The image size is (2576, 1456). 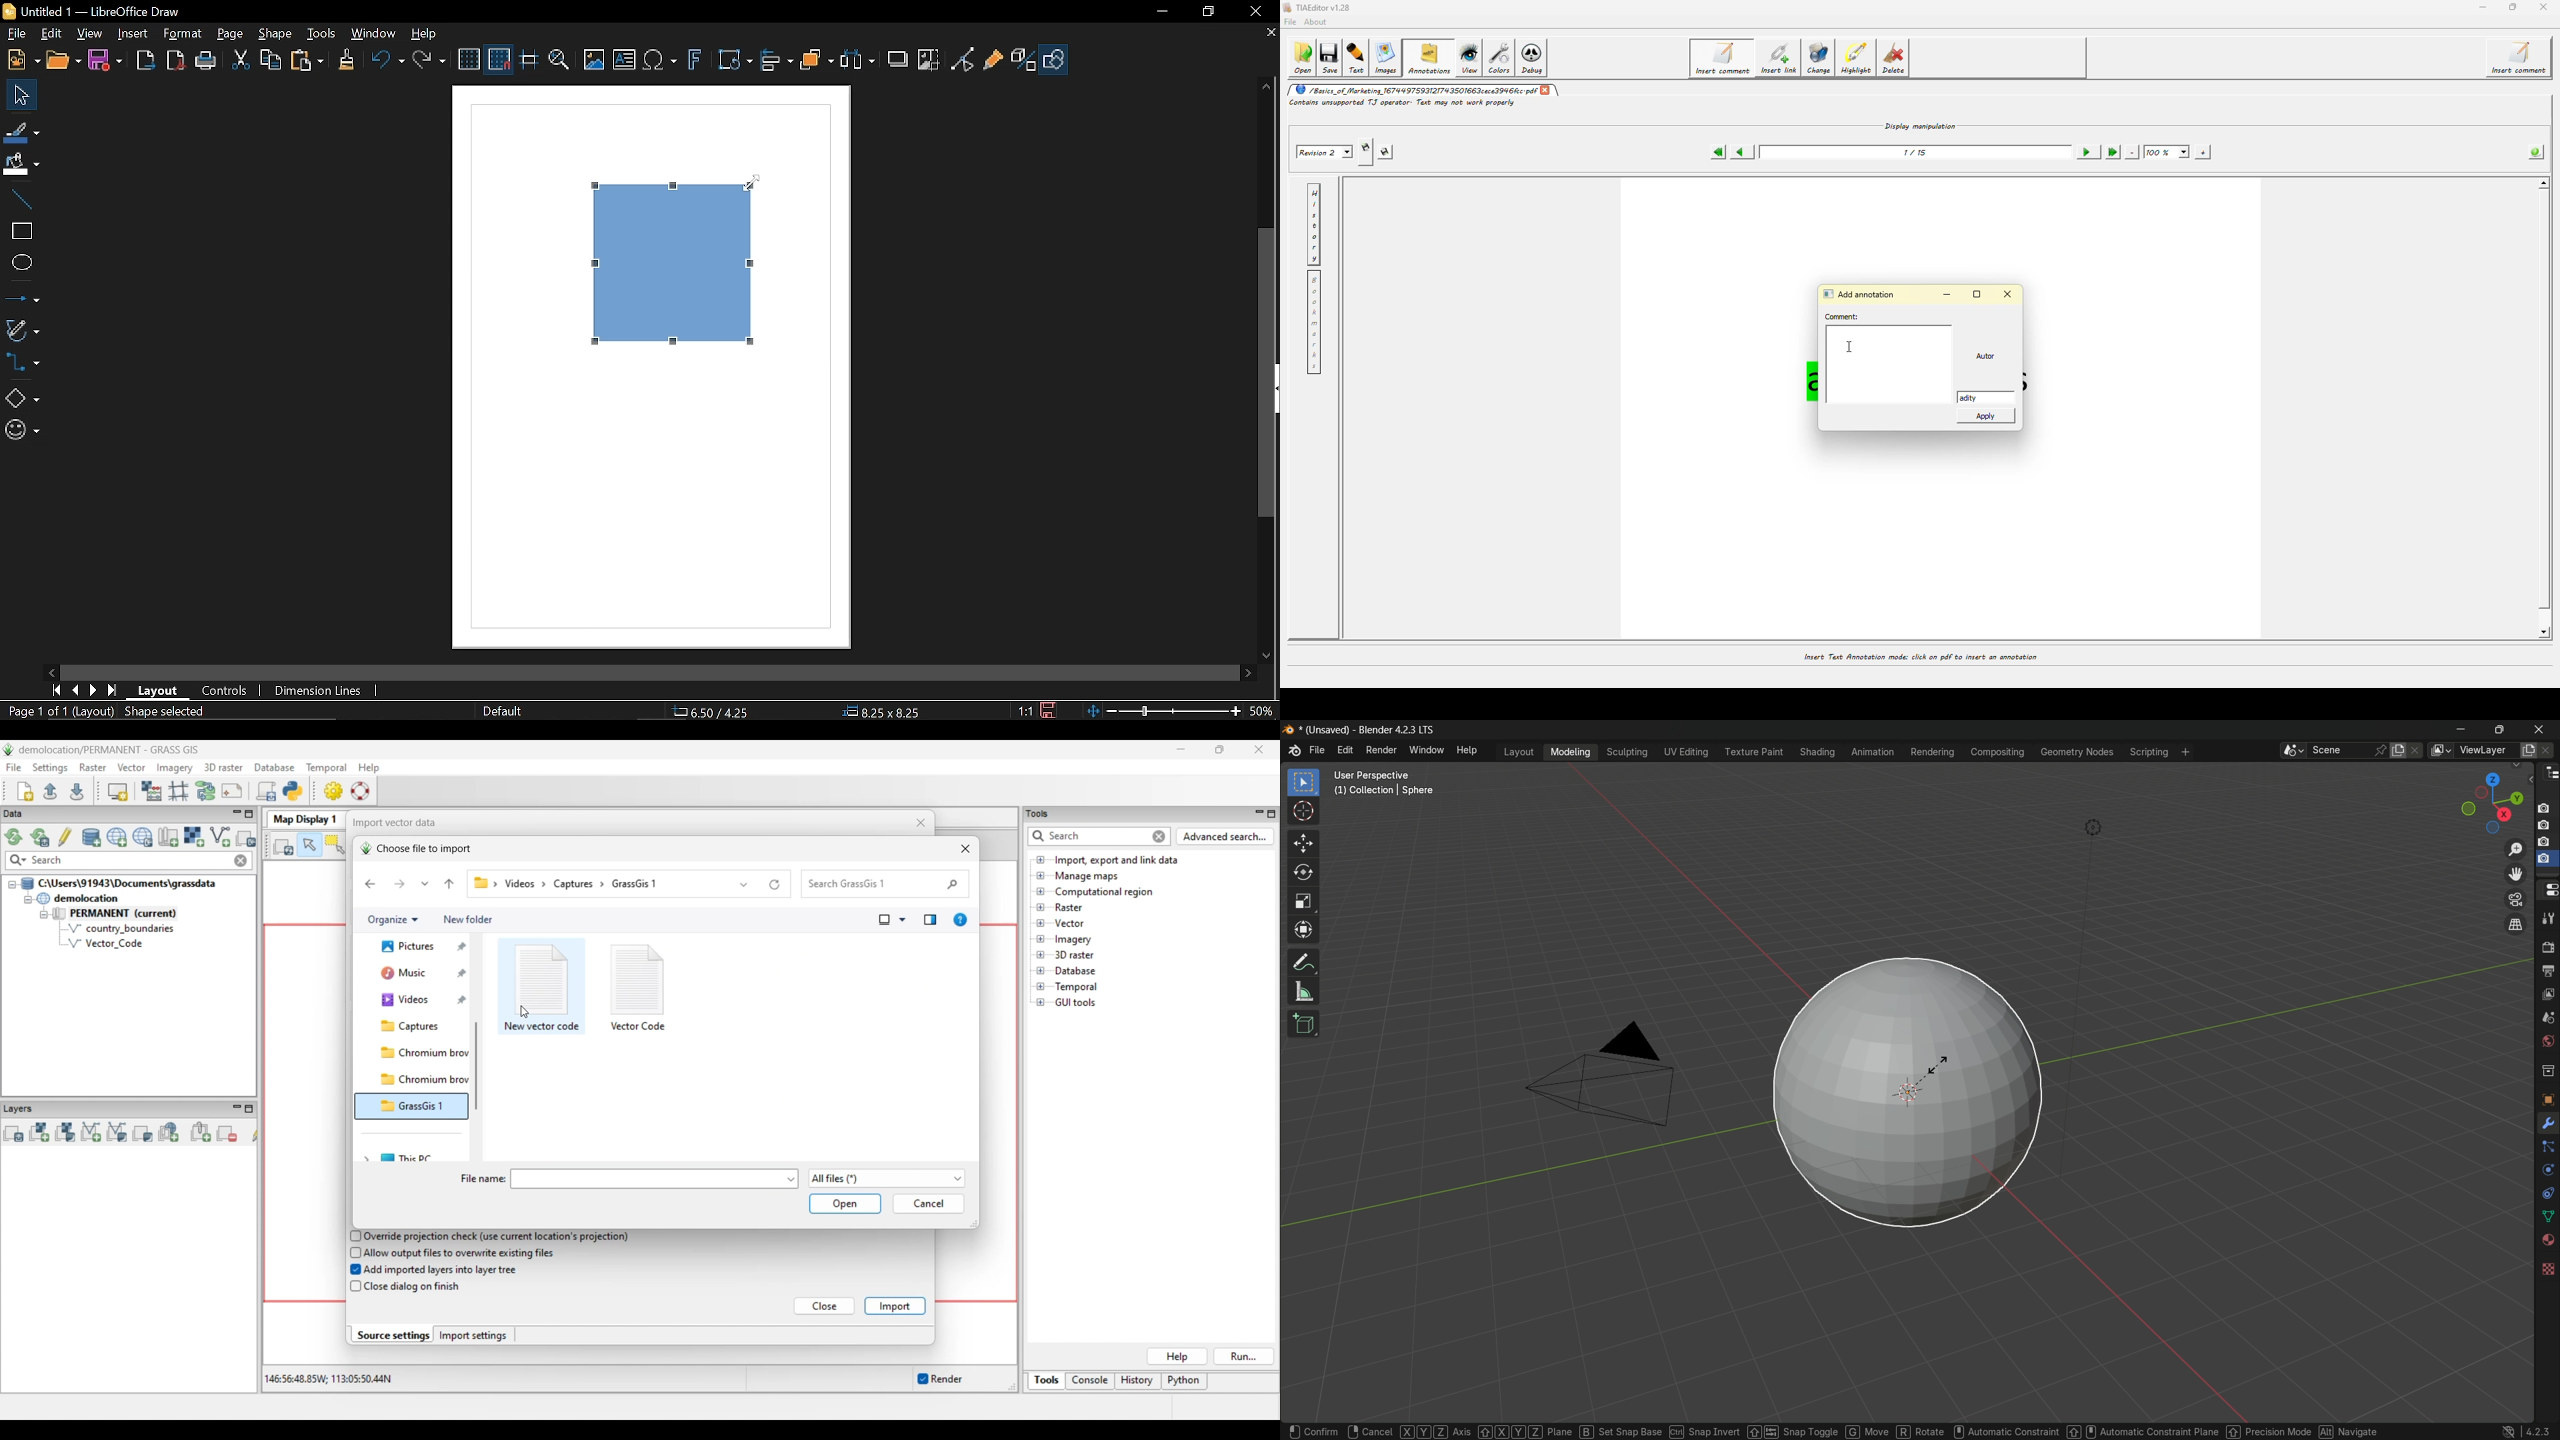 What do you see at coordinates (500, 61) in the screenshot?
I see `Snap to grid` at bounding box center [500, 61].